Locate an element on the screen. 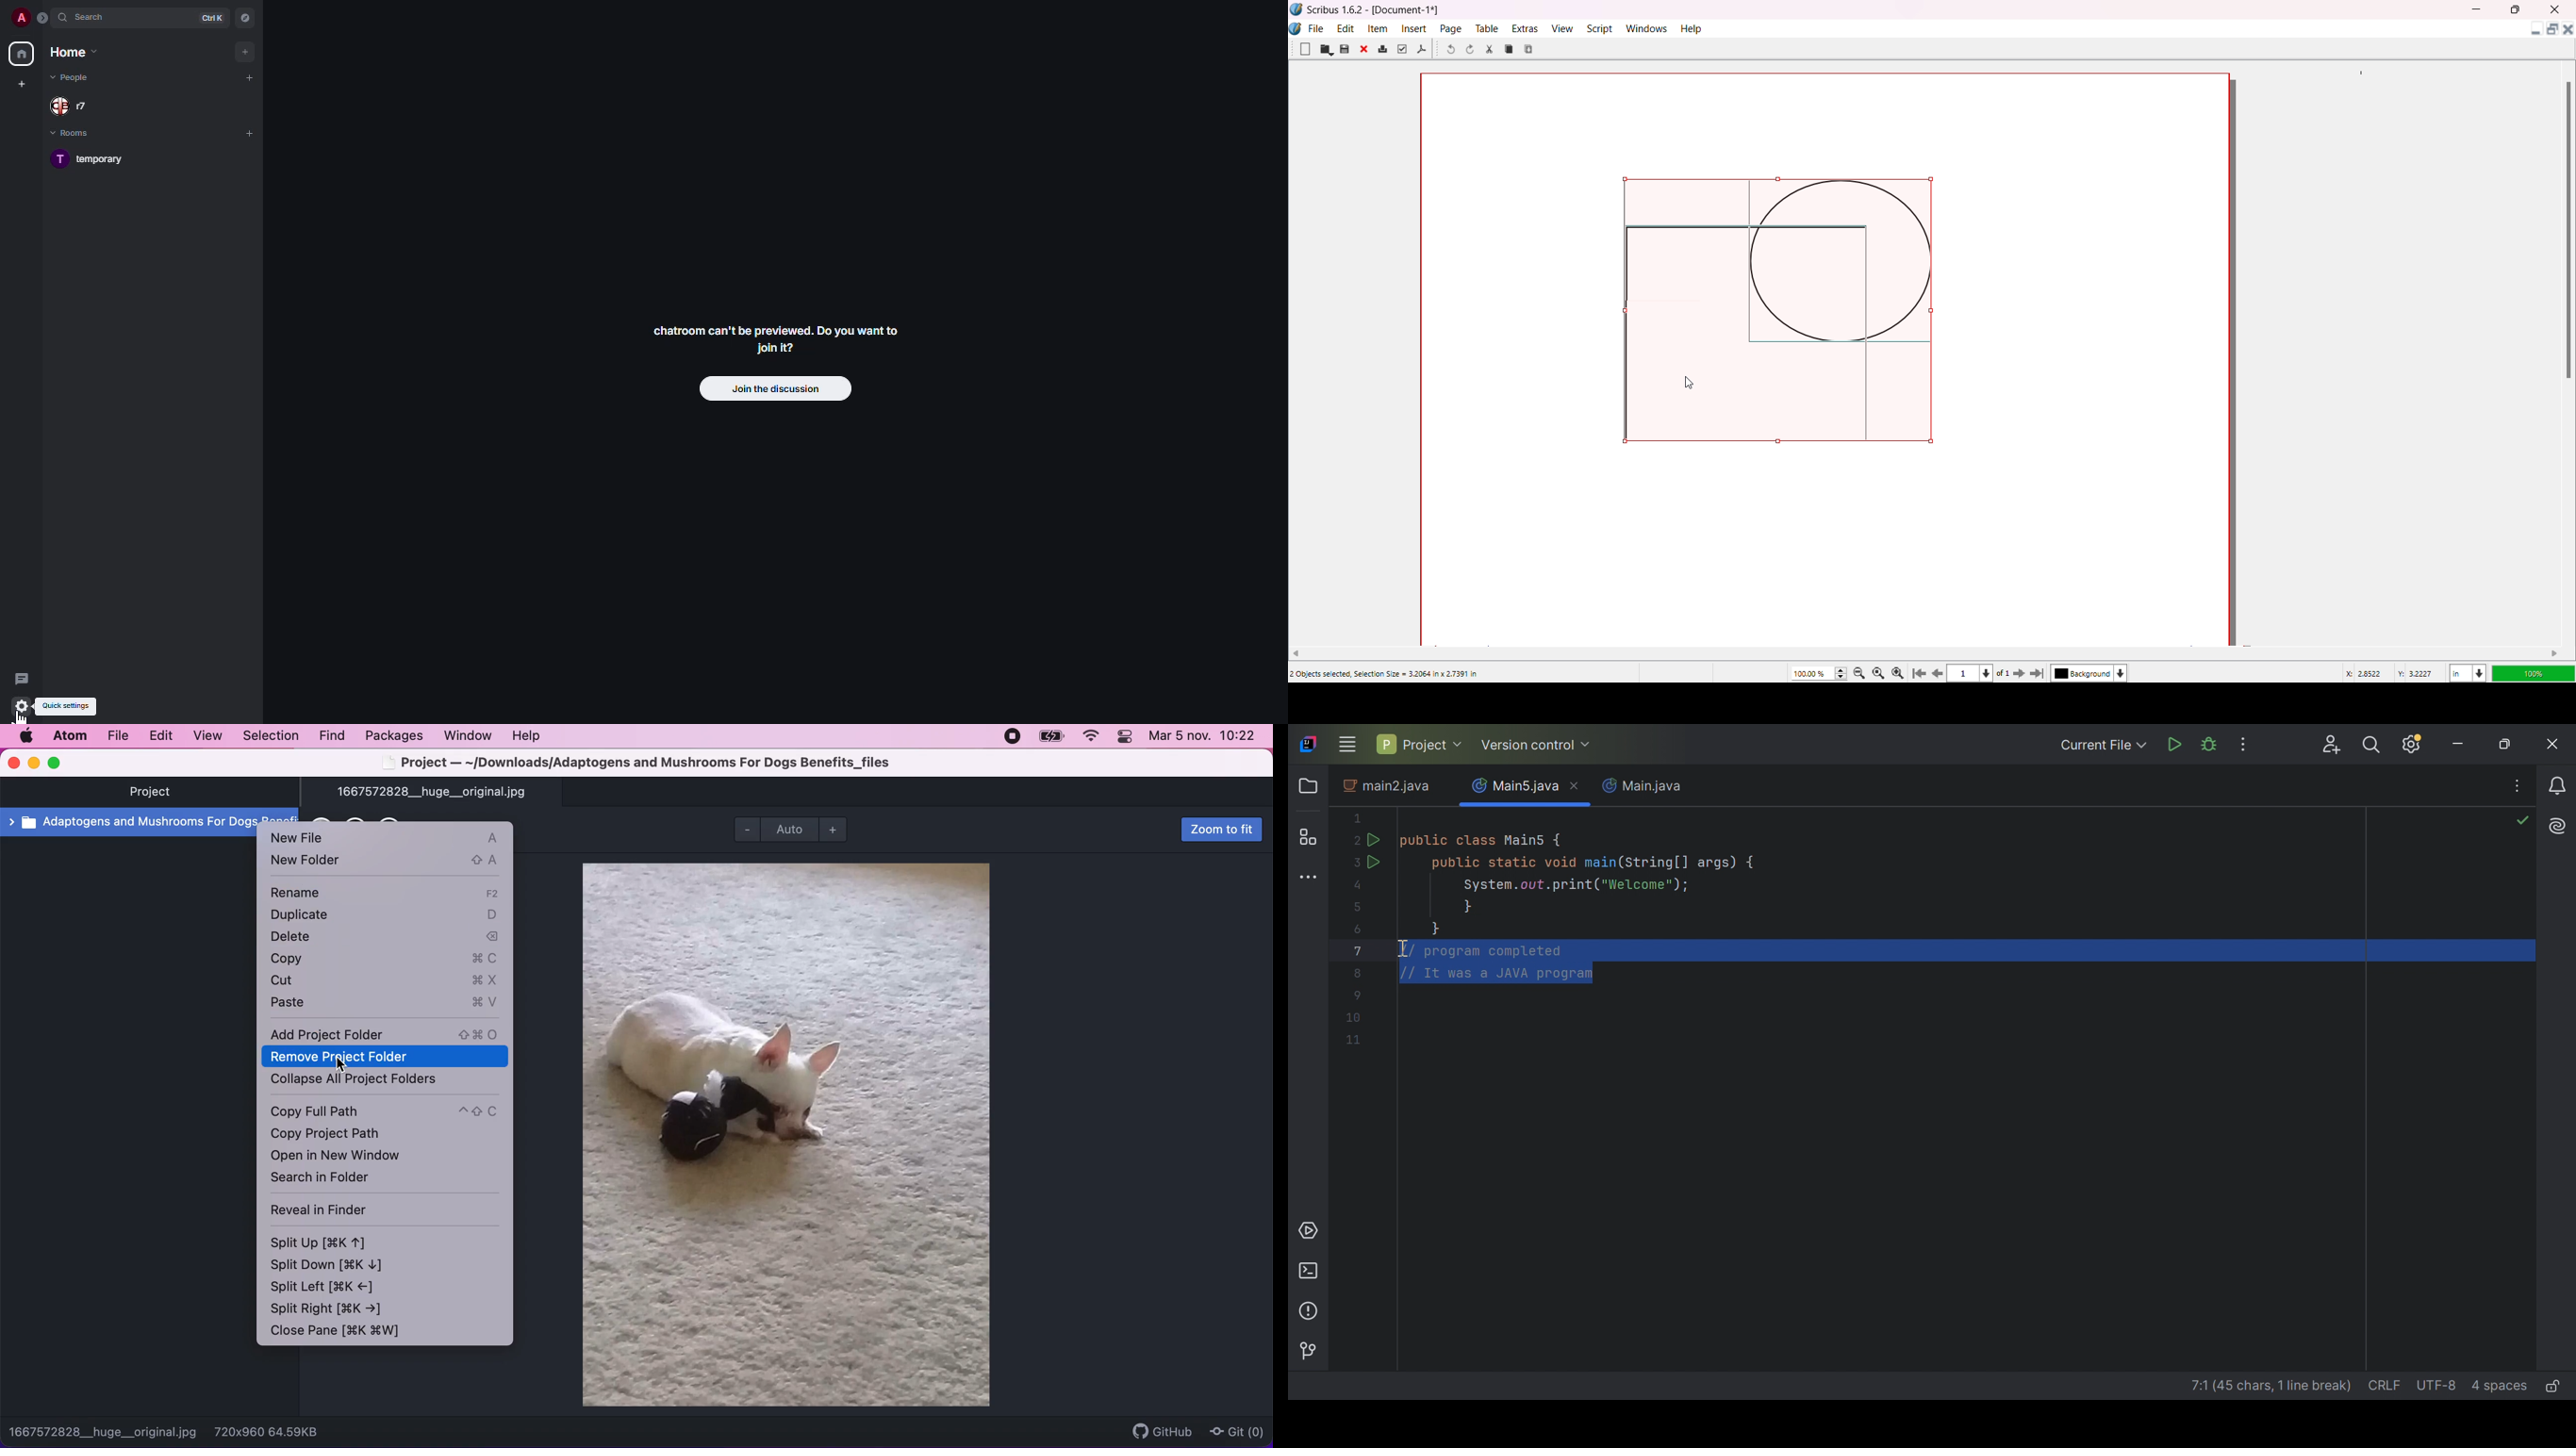 Image resolution: width=2576 pixels, height=1456 pixels. help is located at coordinates (528, 737).